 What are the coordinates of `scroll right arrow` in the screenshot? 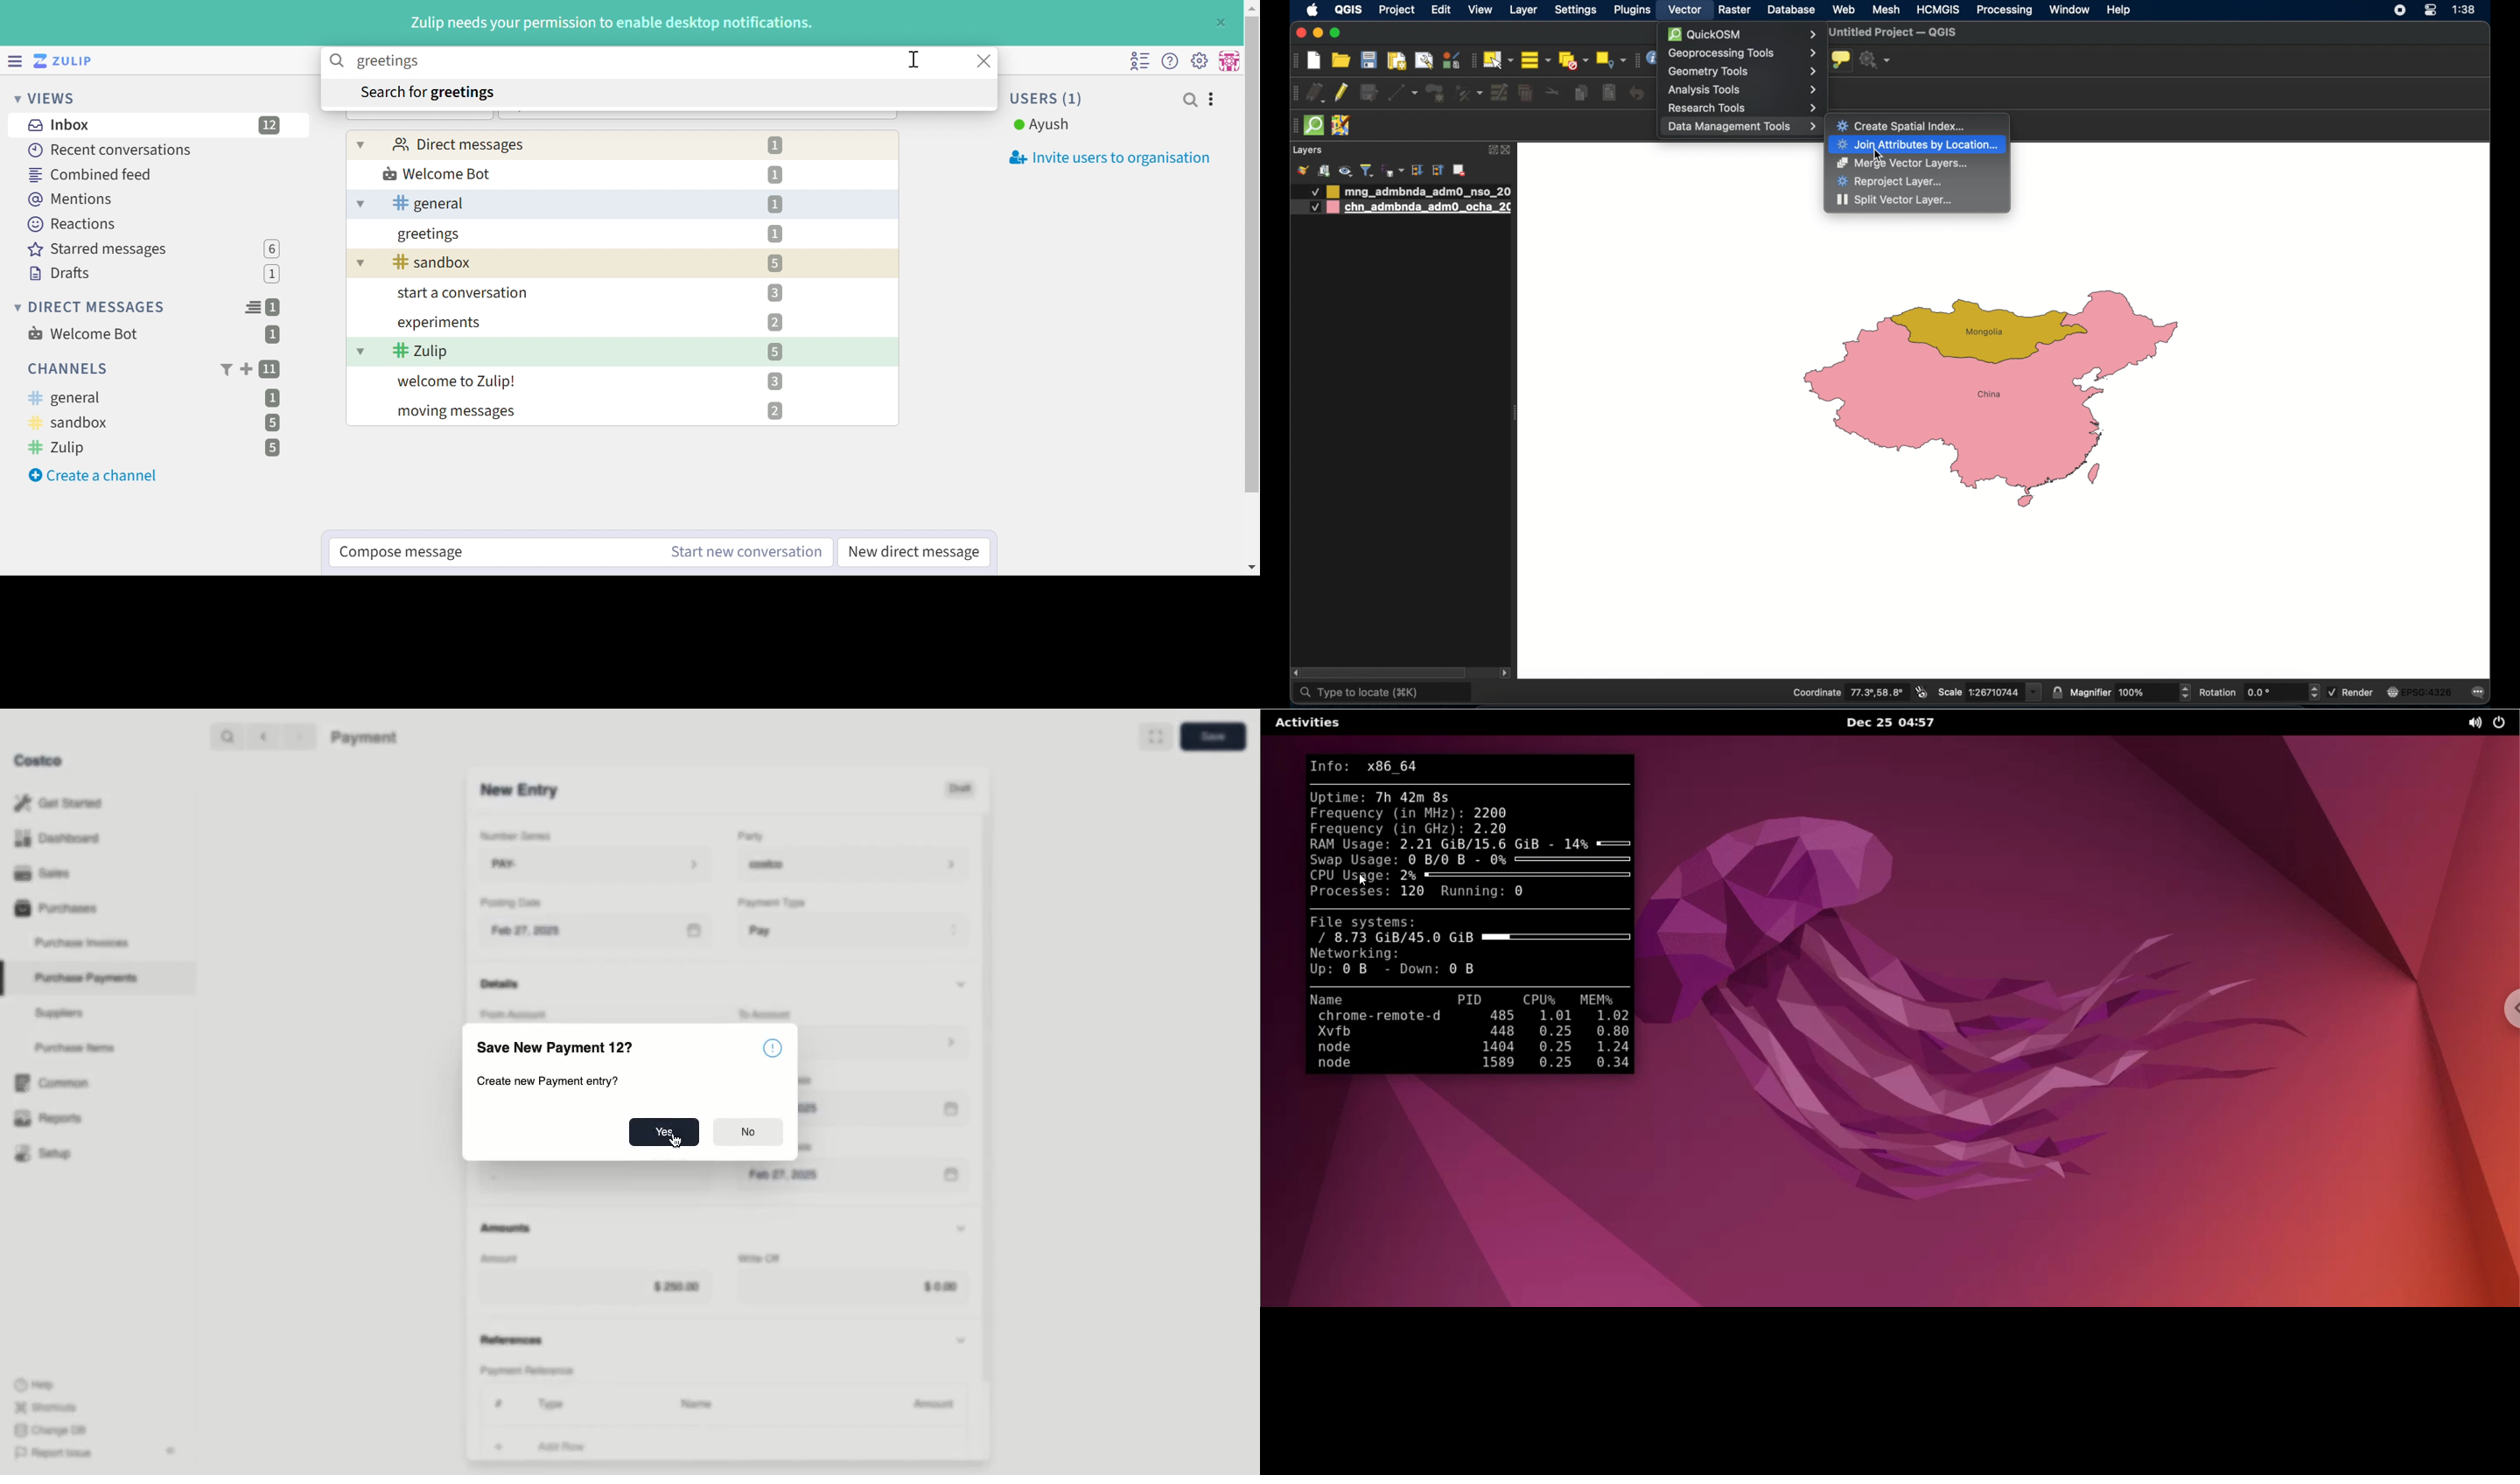 It's located at (1508, 672).